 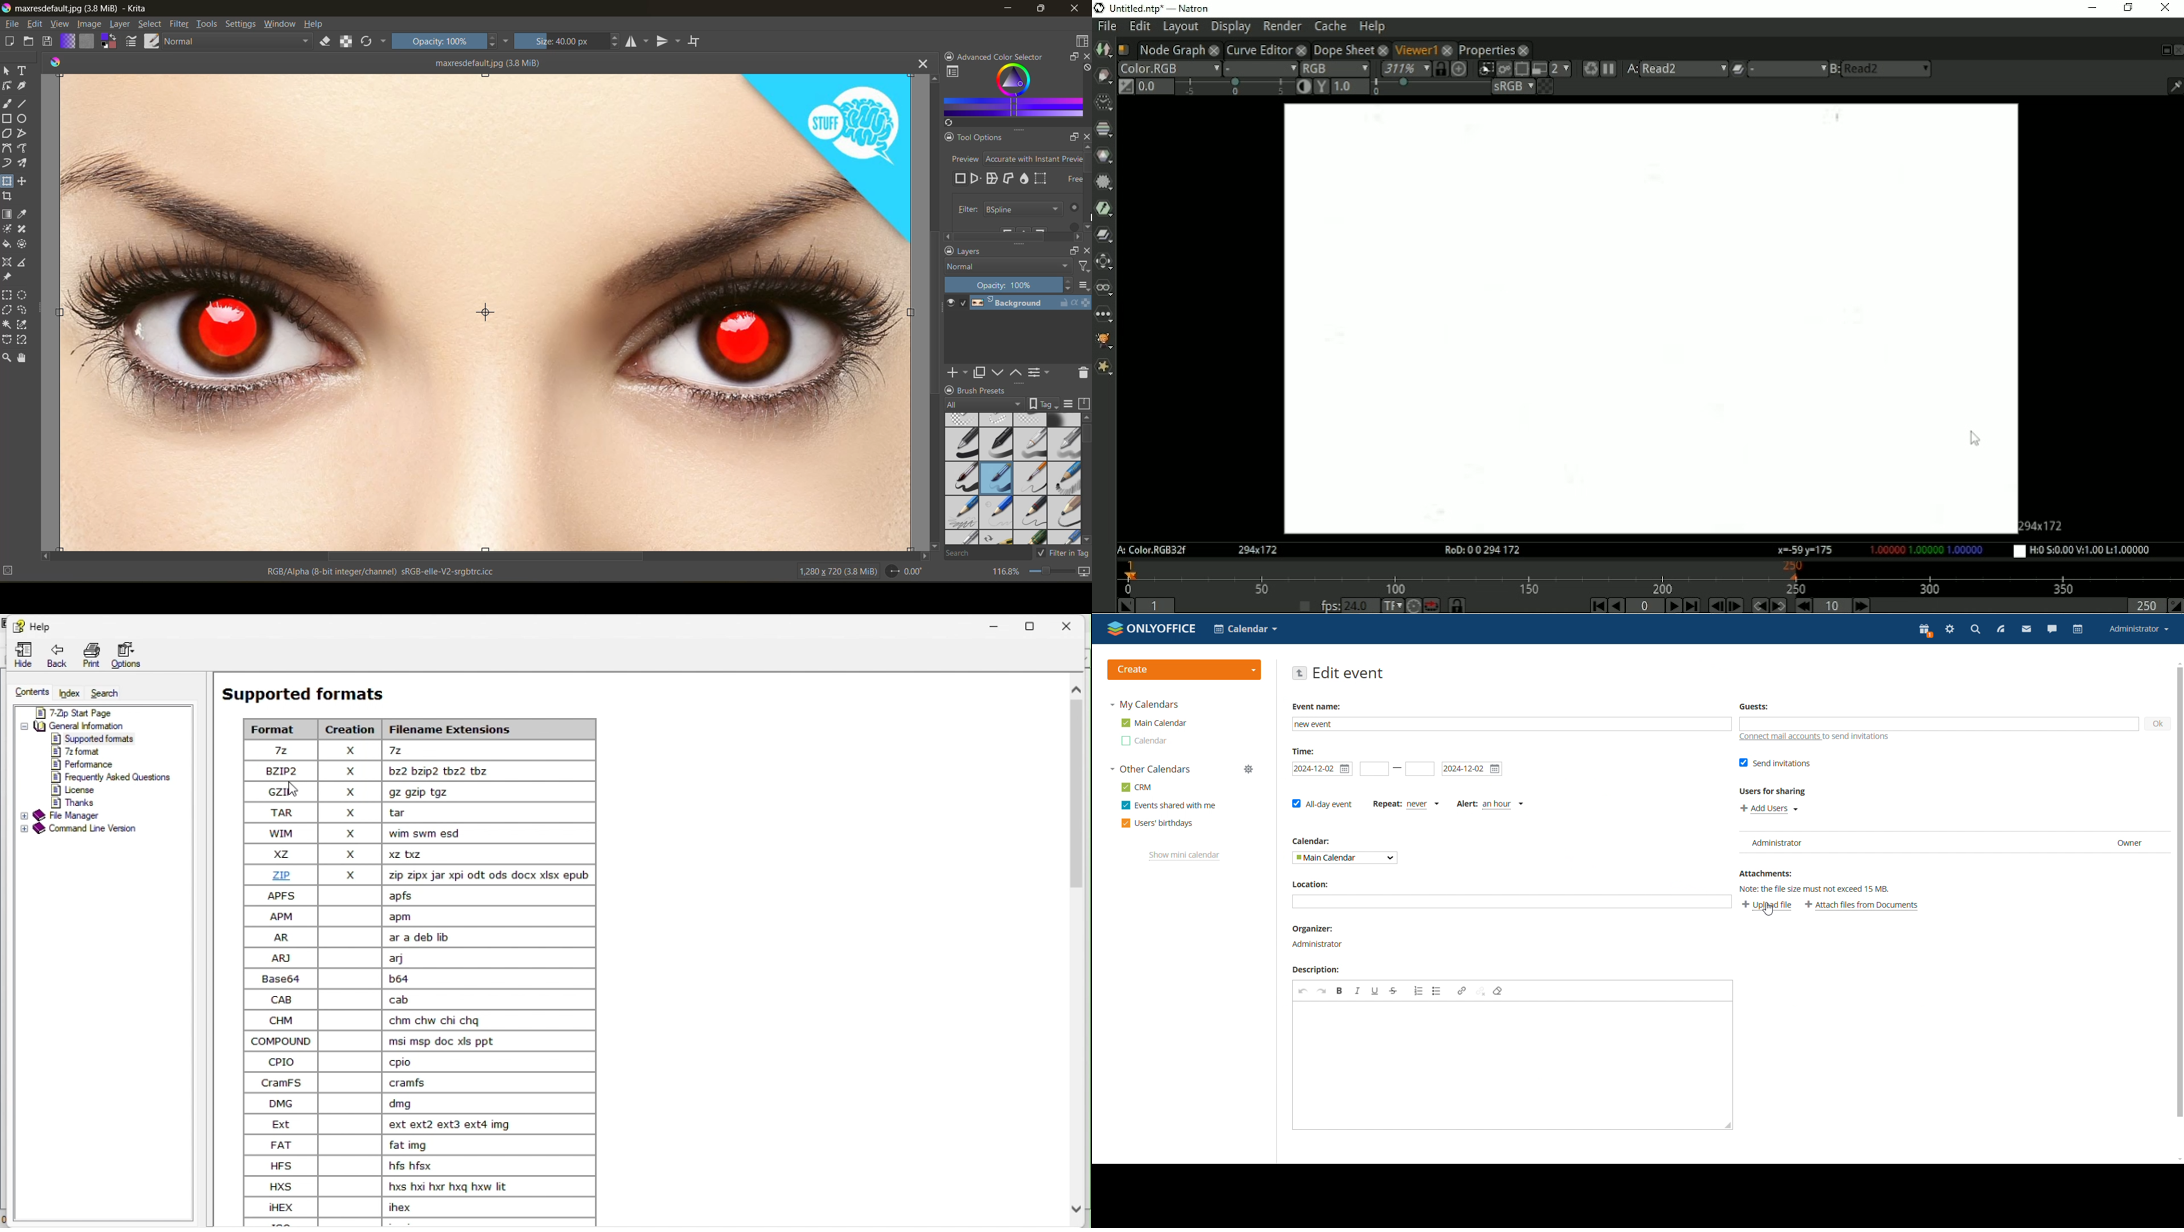 What do you see at coordinates (22, 243) in the screenshot?
I see `tool` at bounding box center [22, 243].